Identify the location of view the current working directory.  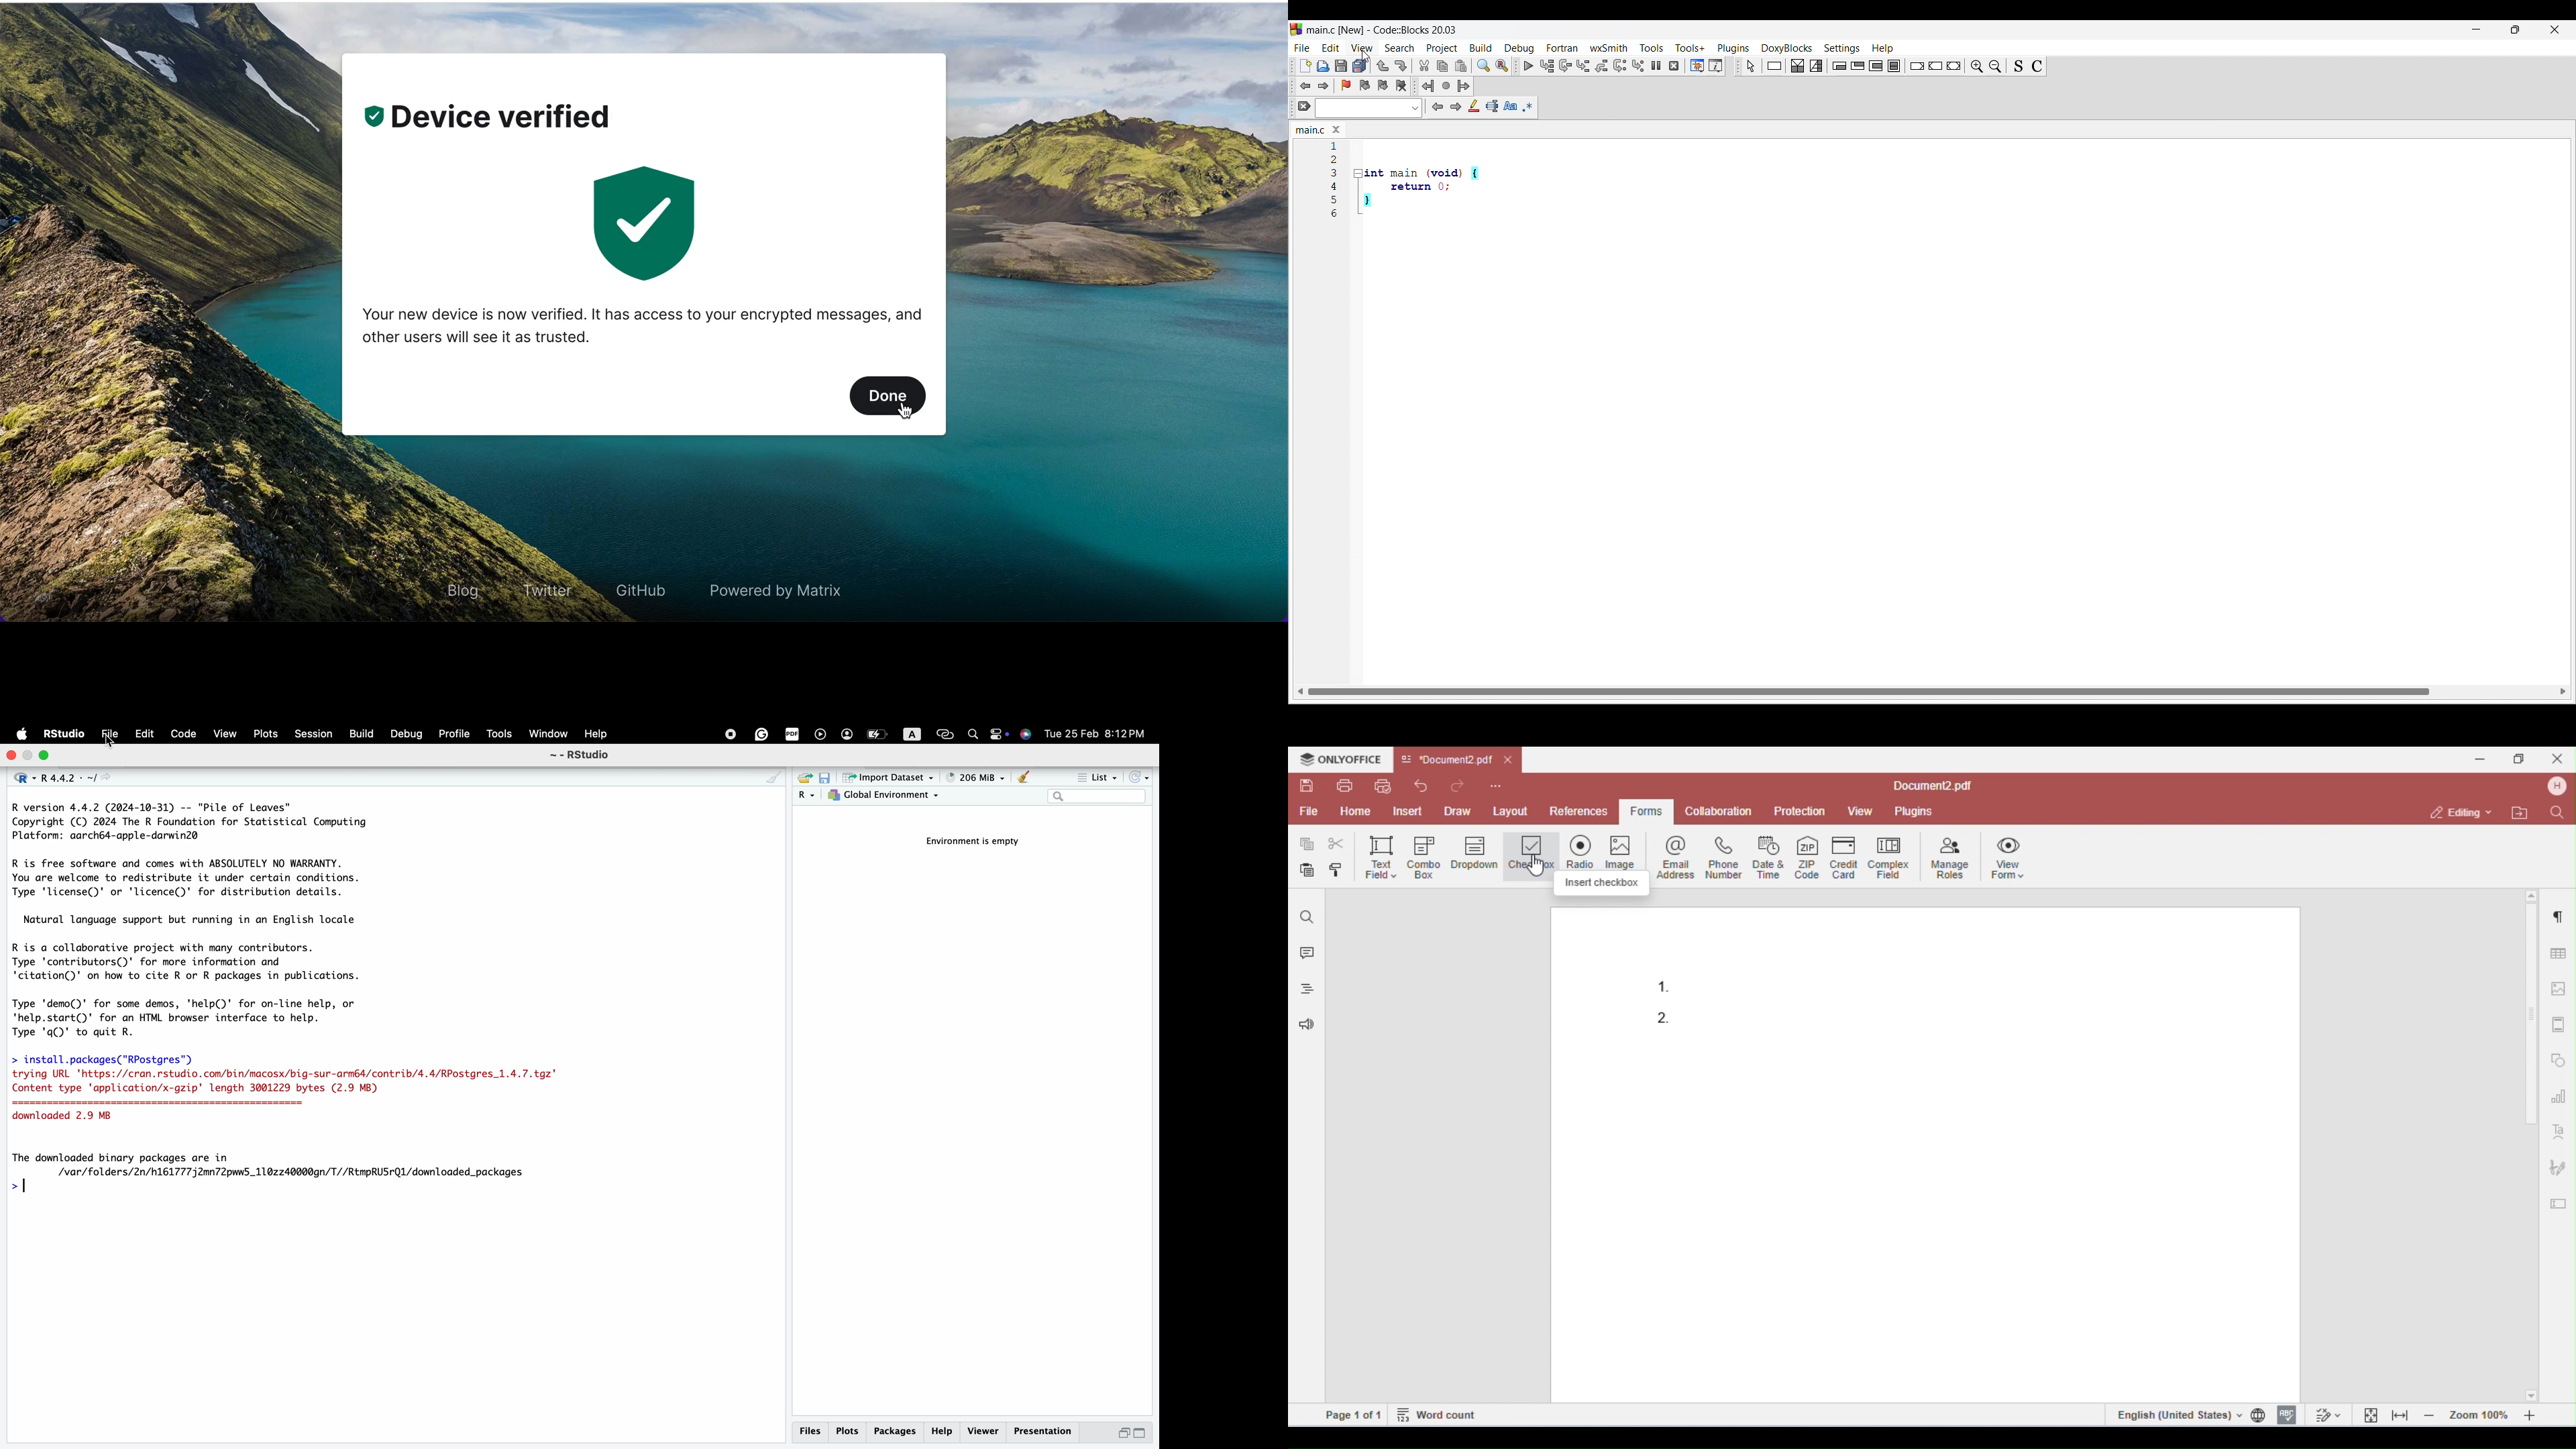
(109, 779).